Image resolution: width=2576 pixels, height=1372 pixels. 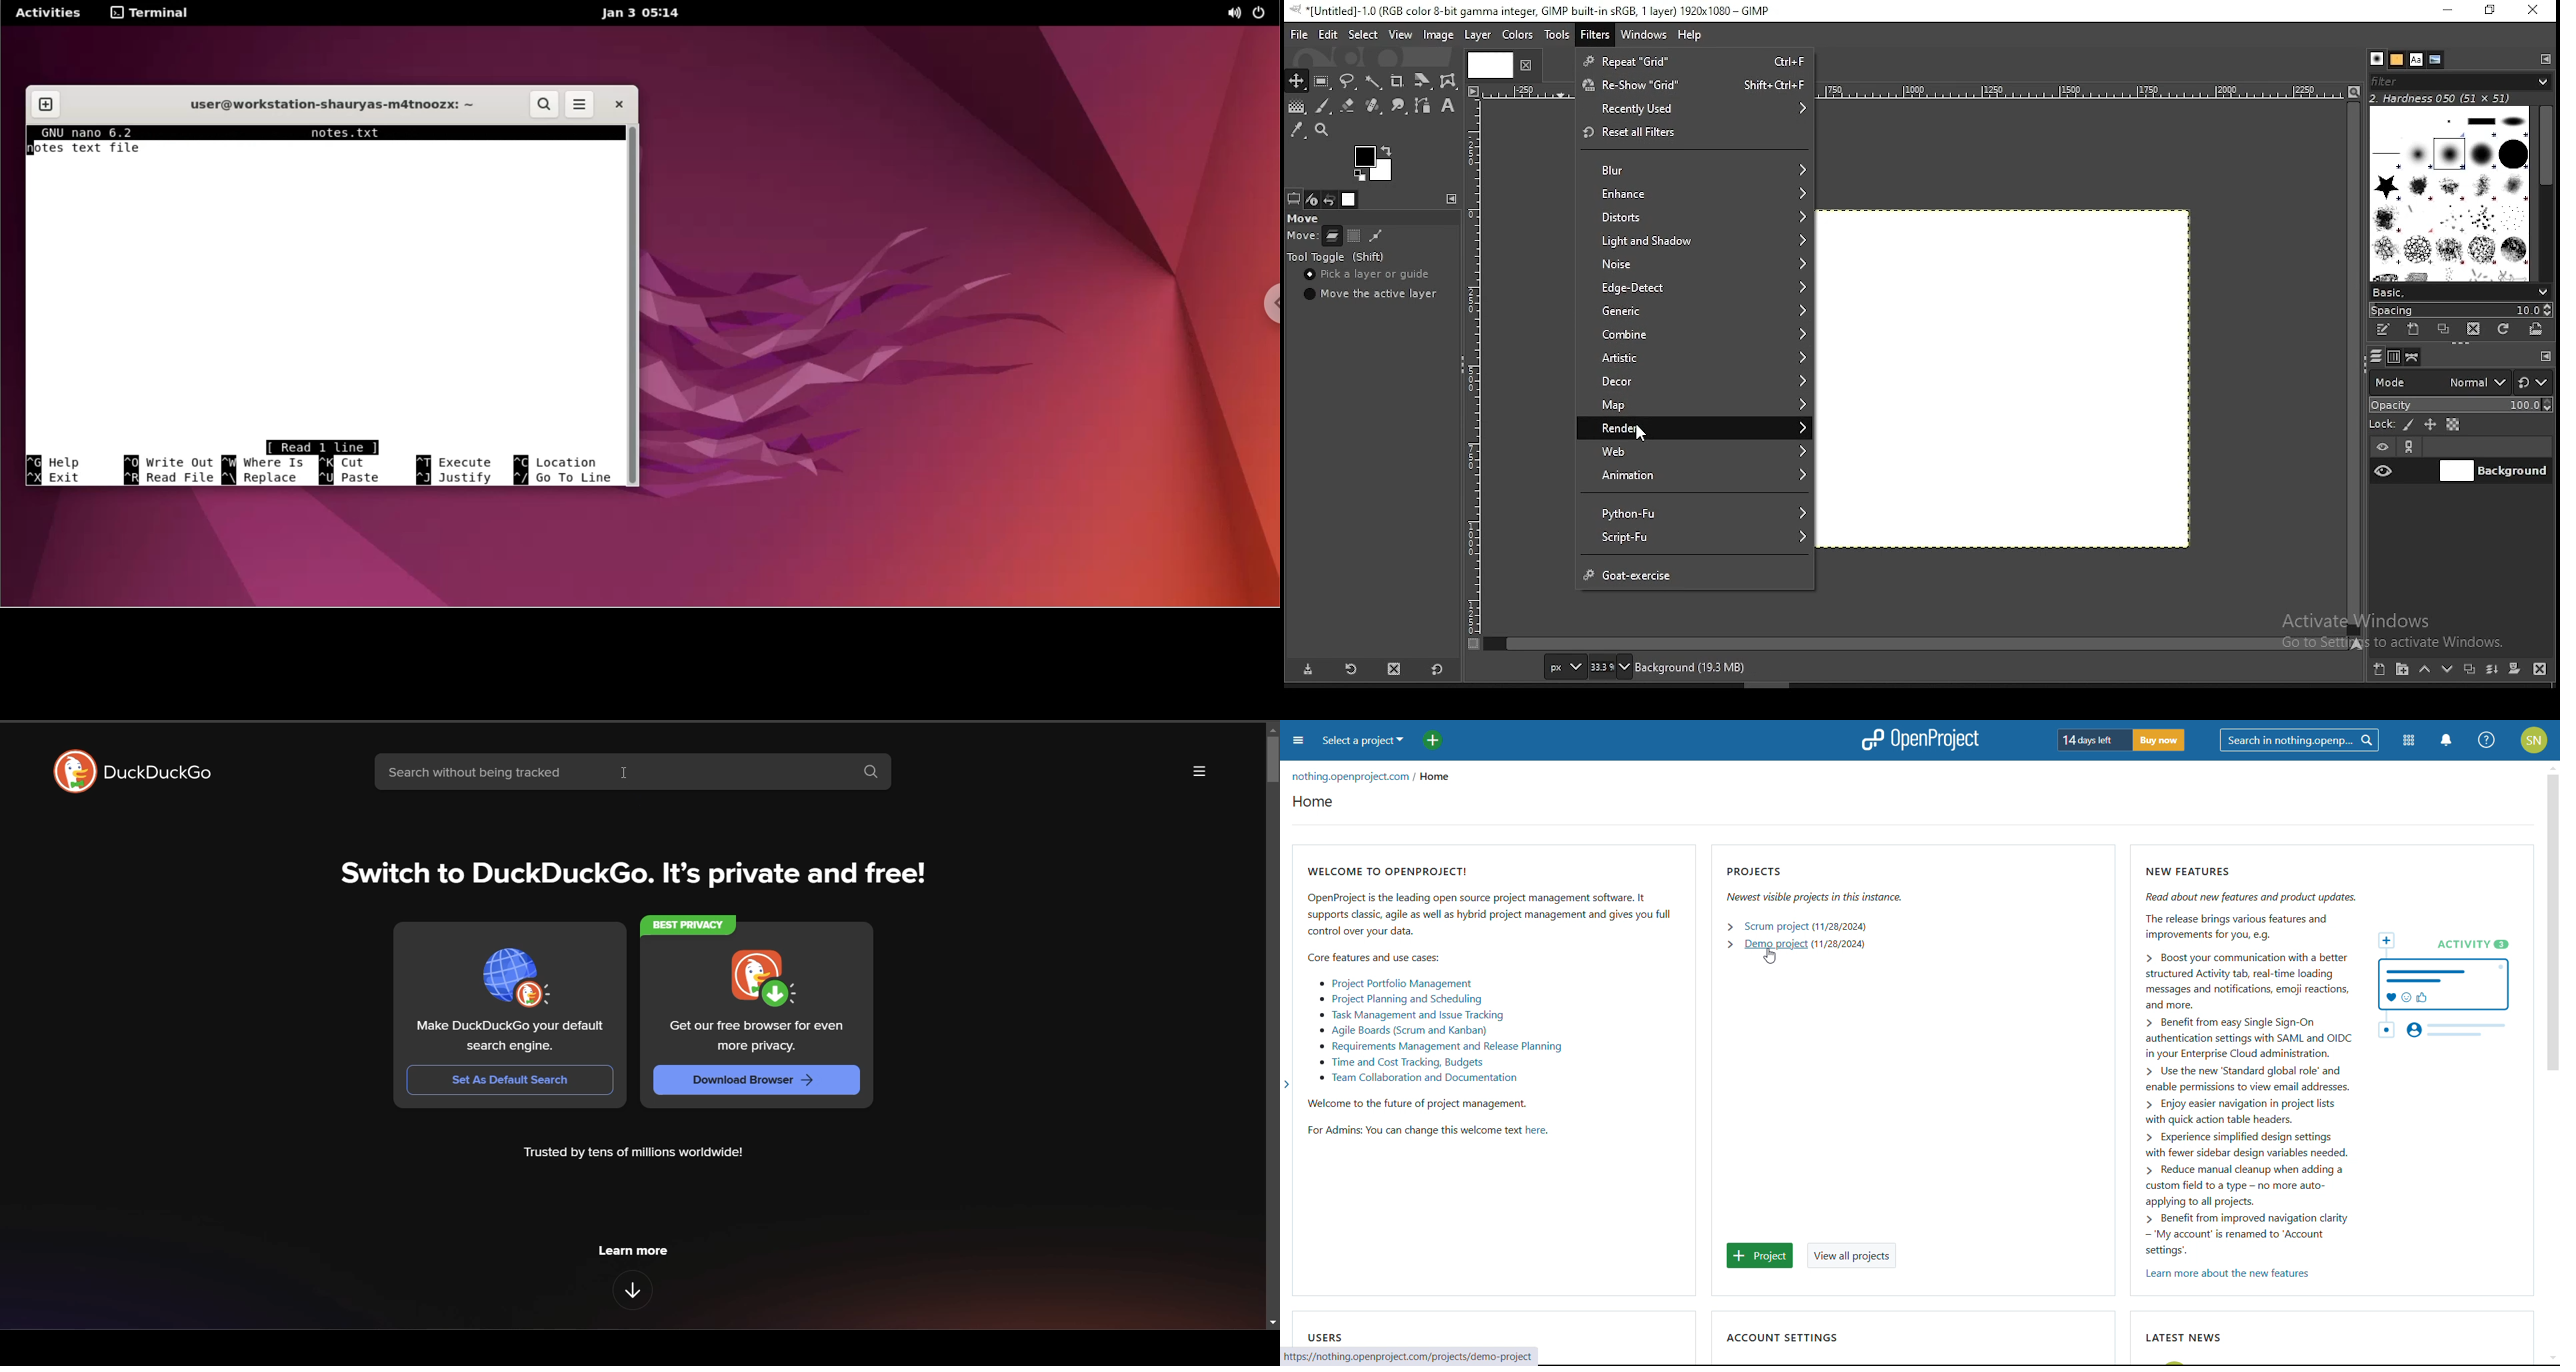 I want to click on render, so click(x=1693, y=427).